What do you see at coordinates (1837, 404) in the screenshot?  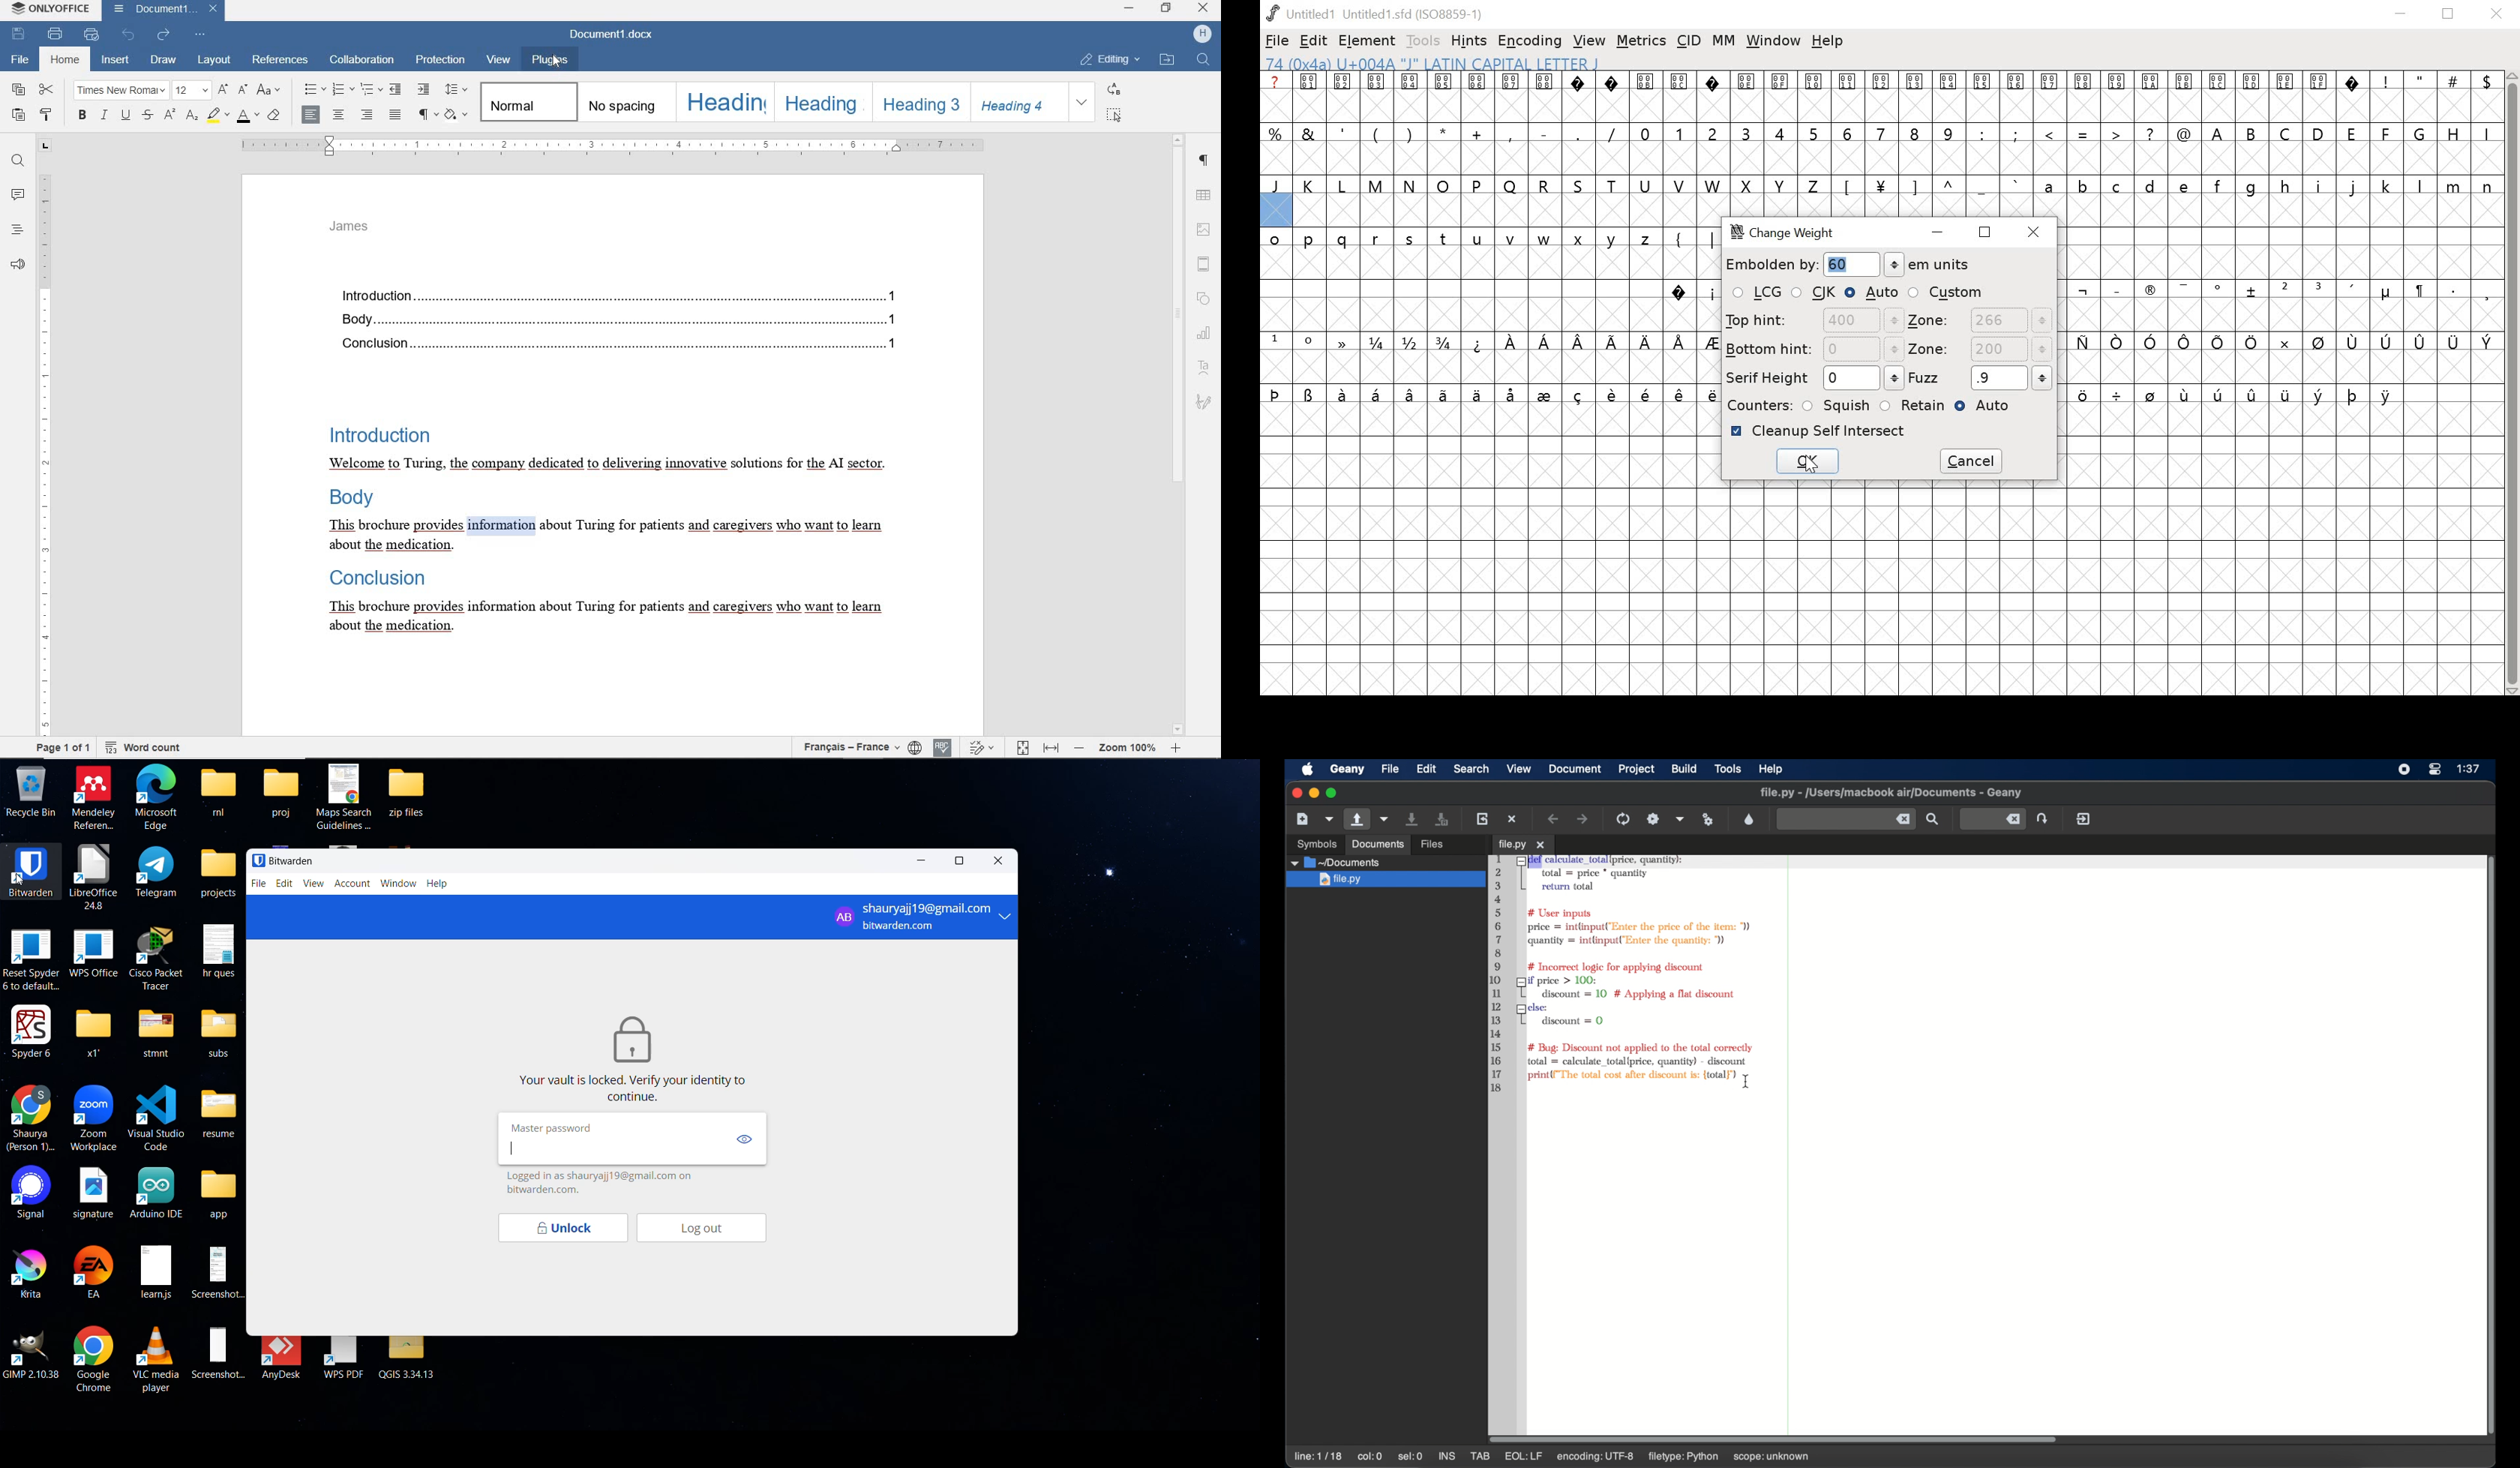 I see `SQUISH` at bounding box center [1837, 404].